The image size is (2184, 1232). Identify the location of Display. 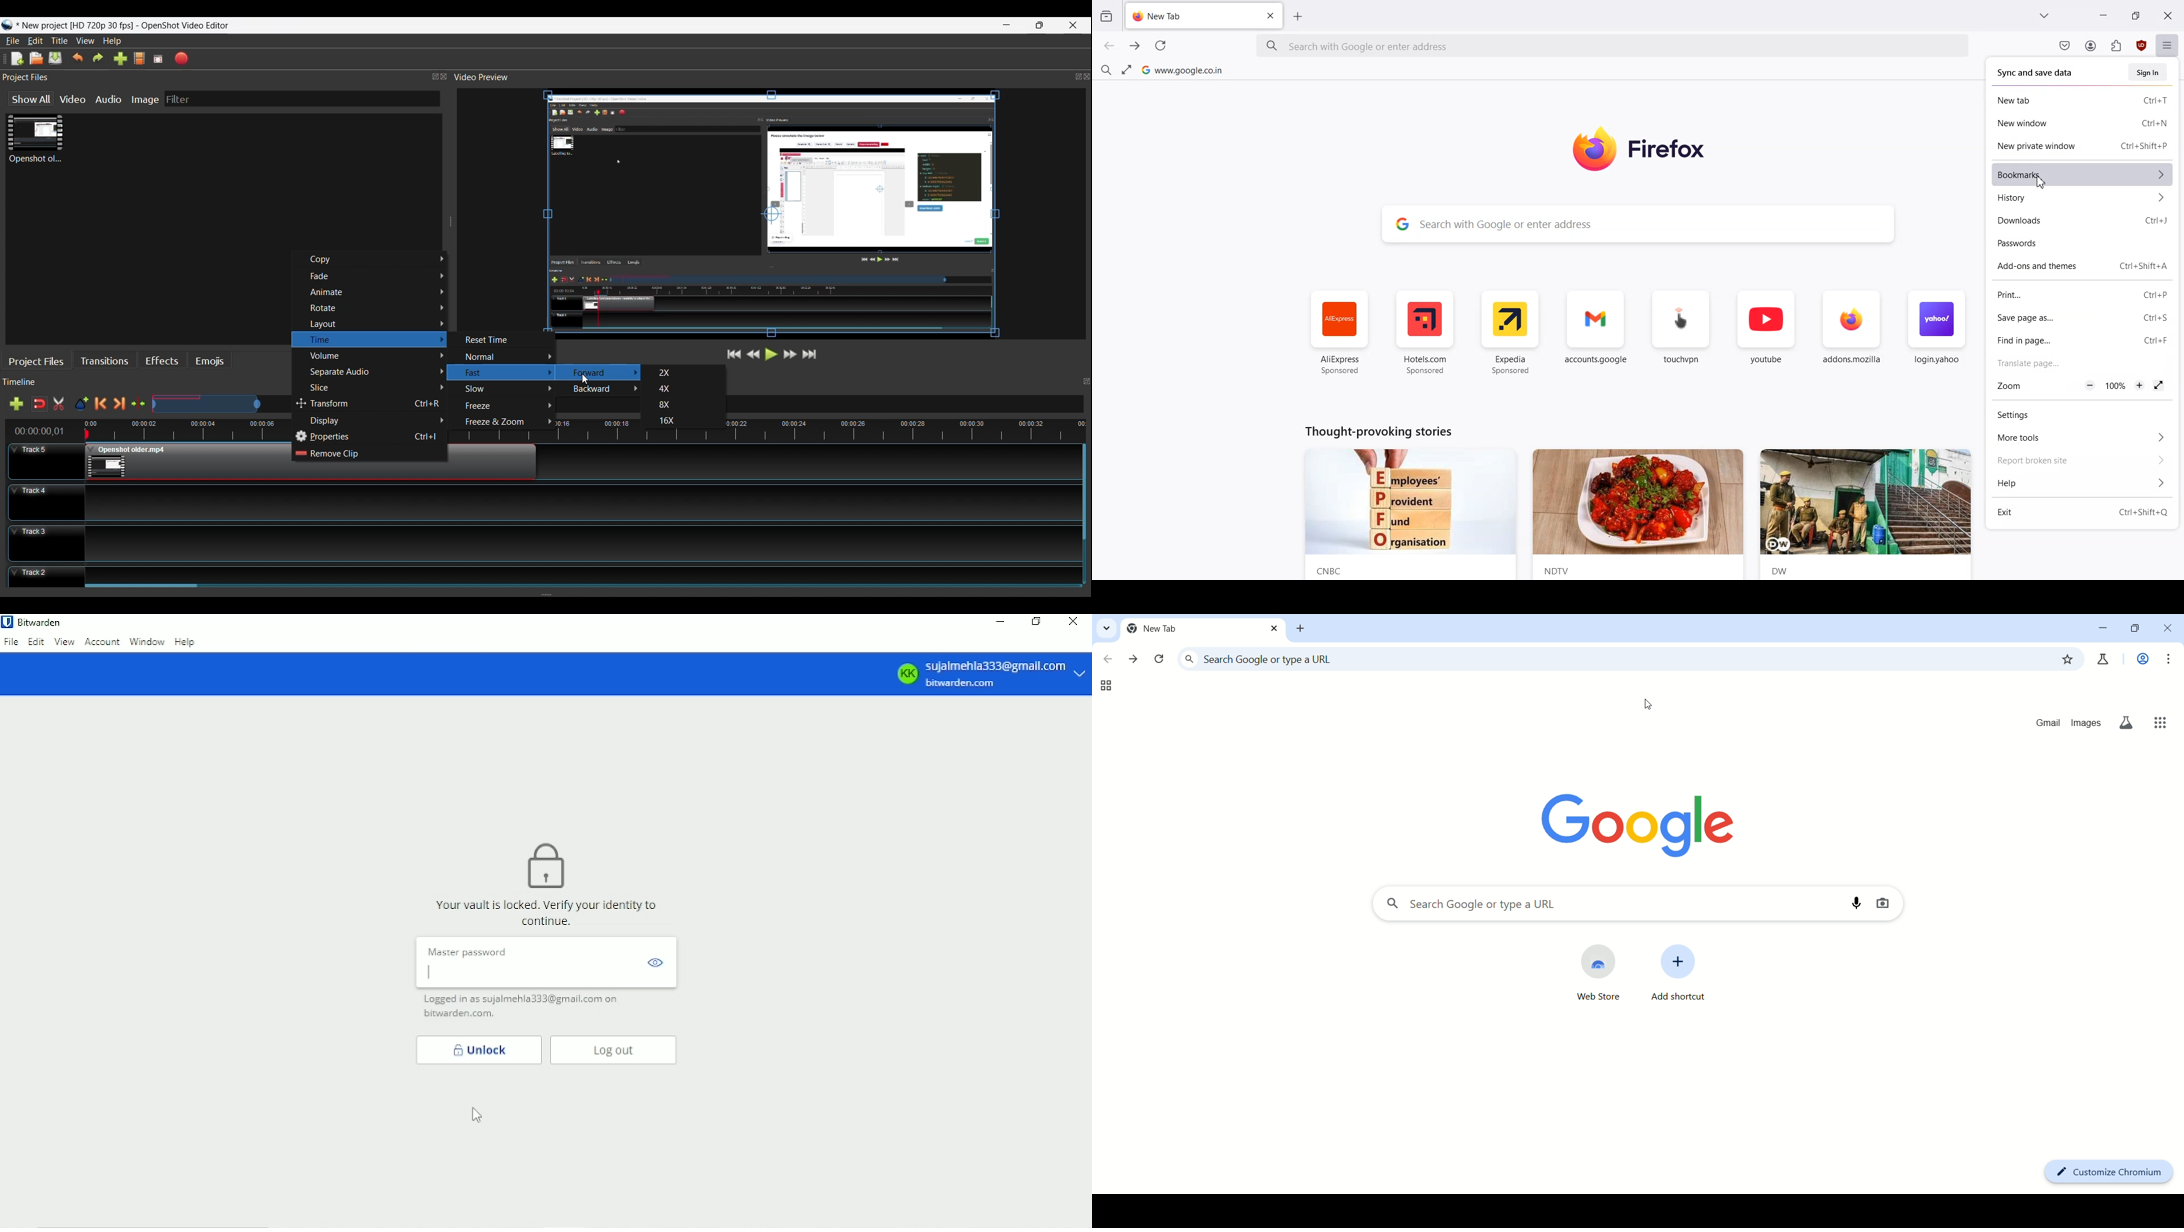
(377, 421).